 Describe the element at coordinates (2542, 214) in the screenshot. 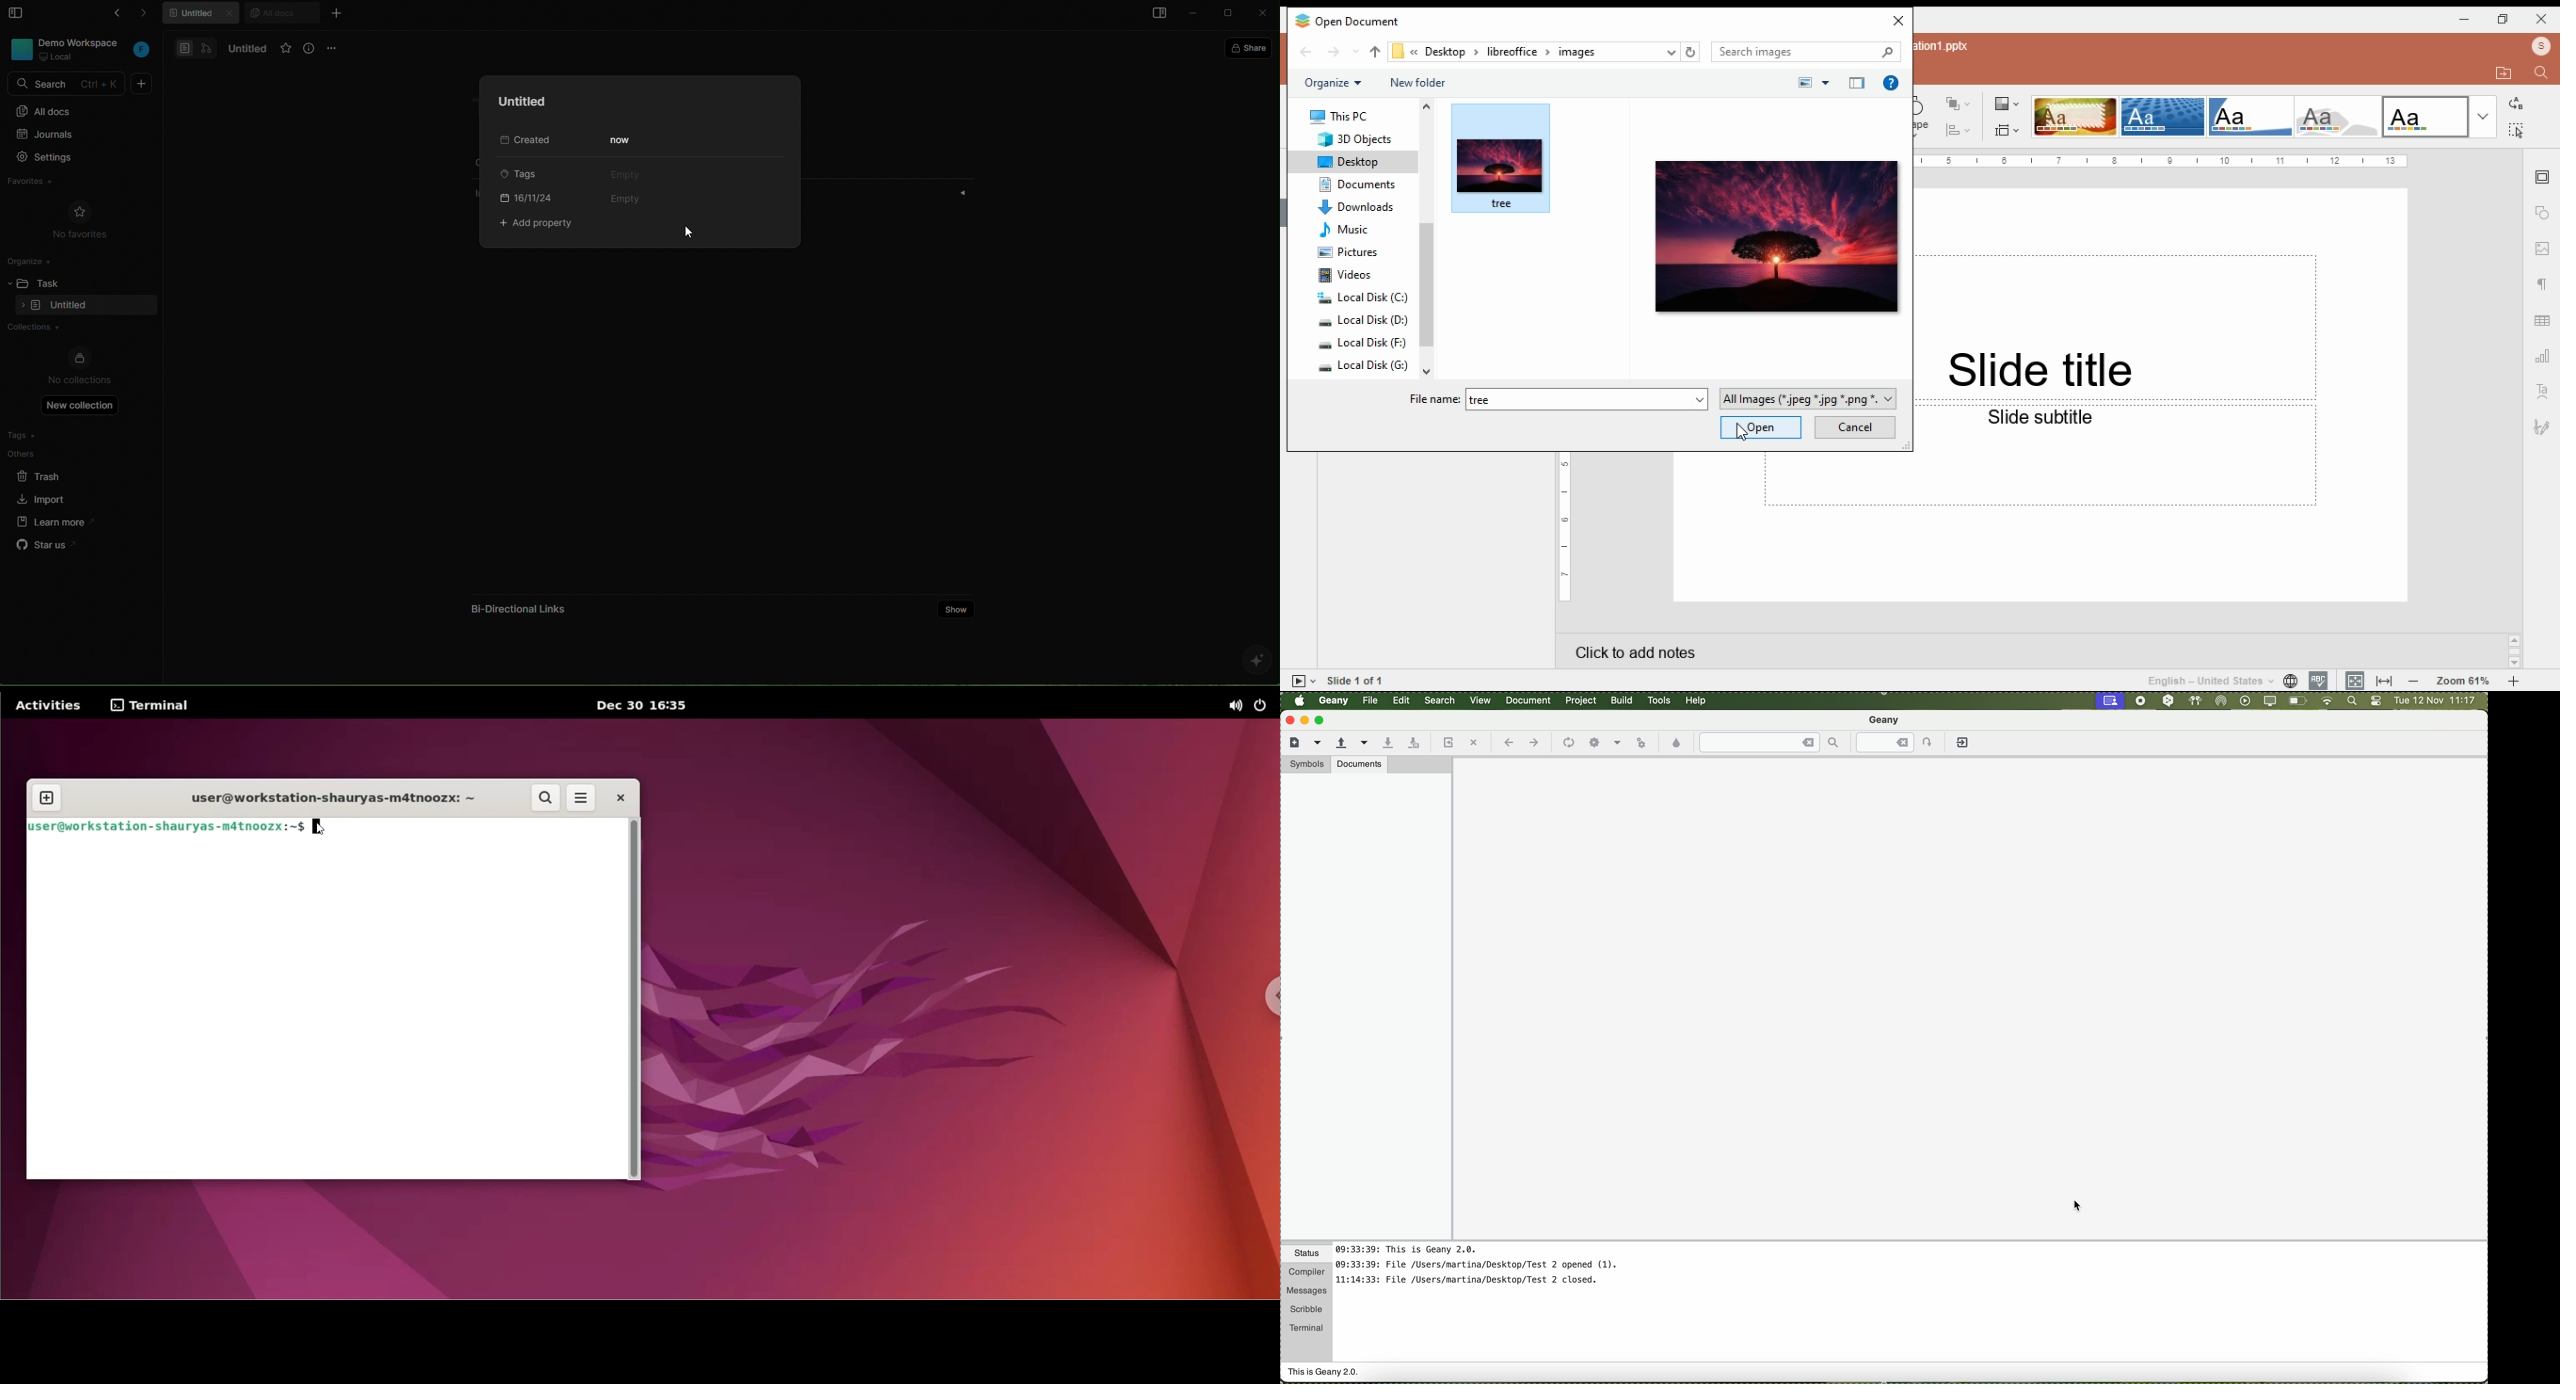

I see `shape settings` at that location.